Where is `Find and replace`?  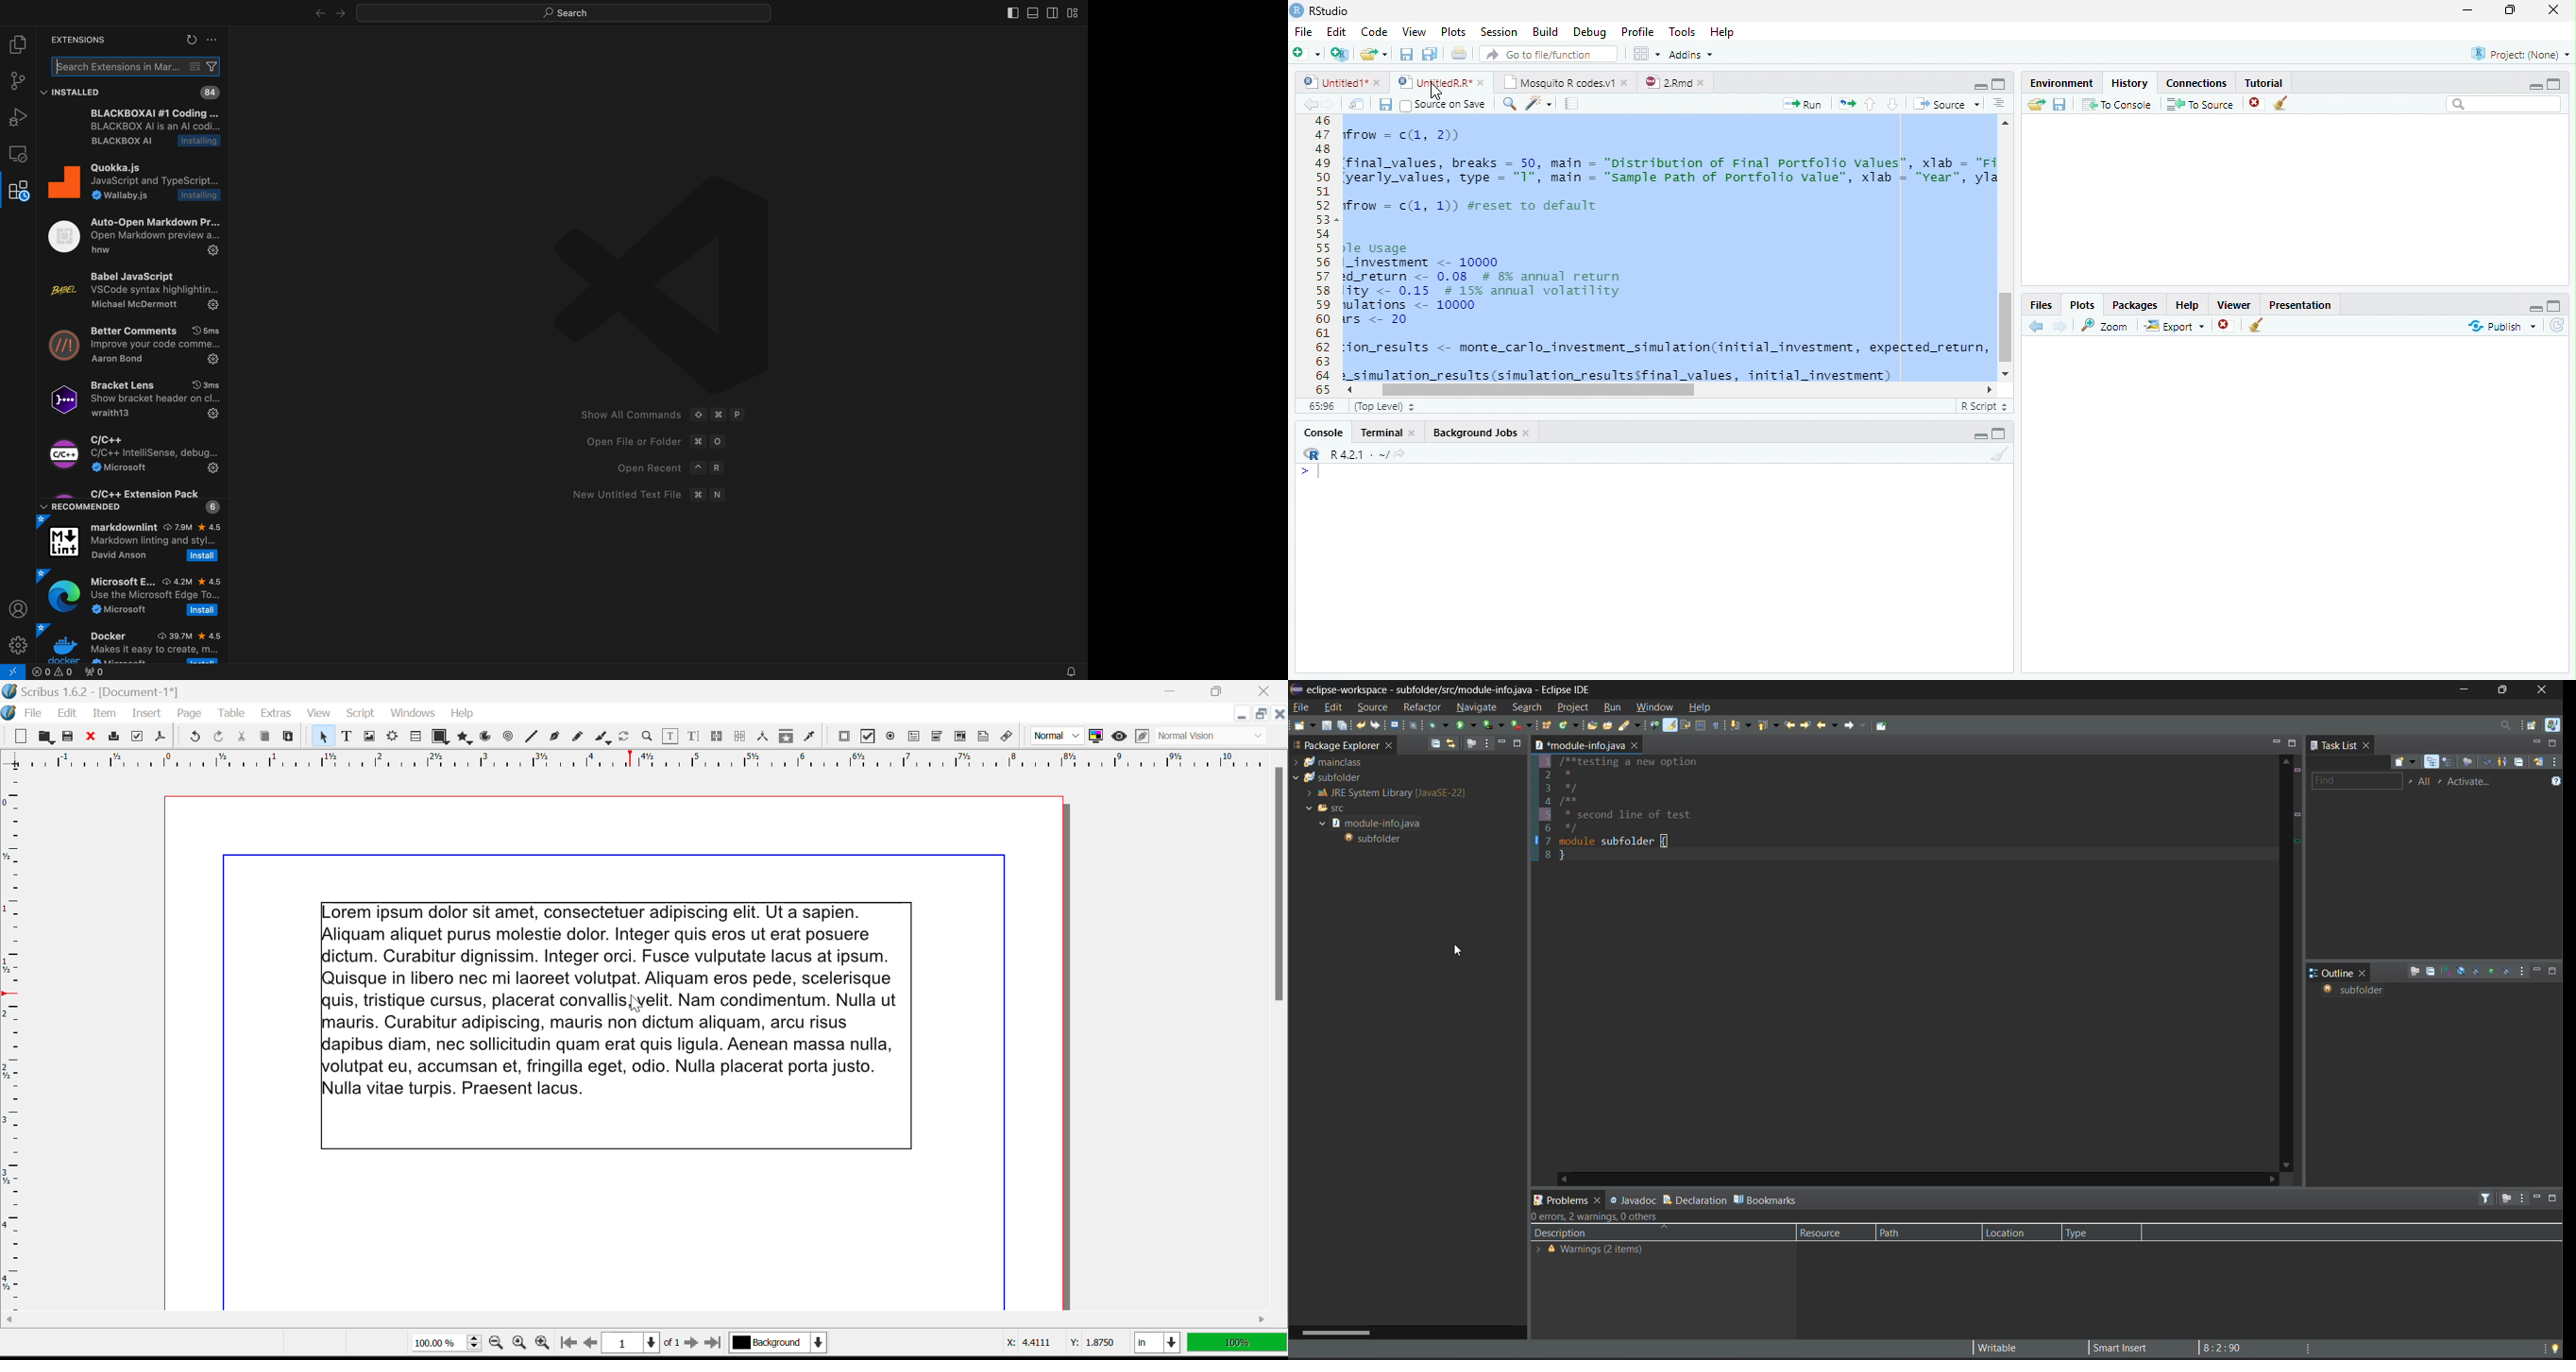 Find and replace is located at coordinates (1510, 104).